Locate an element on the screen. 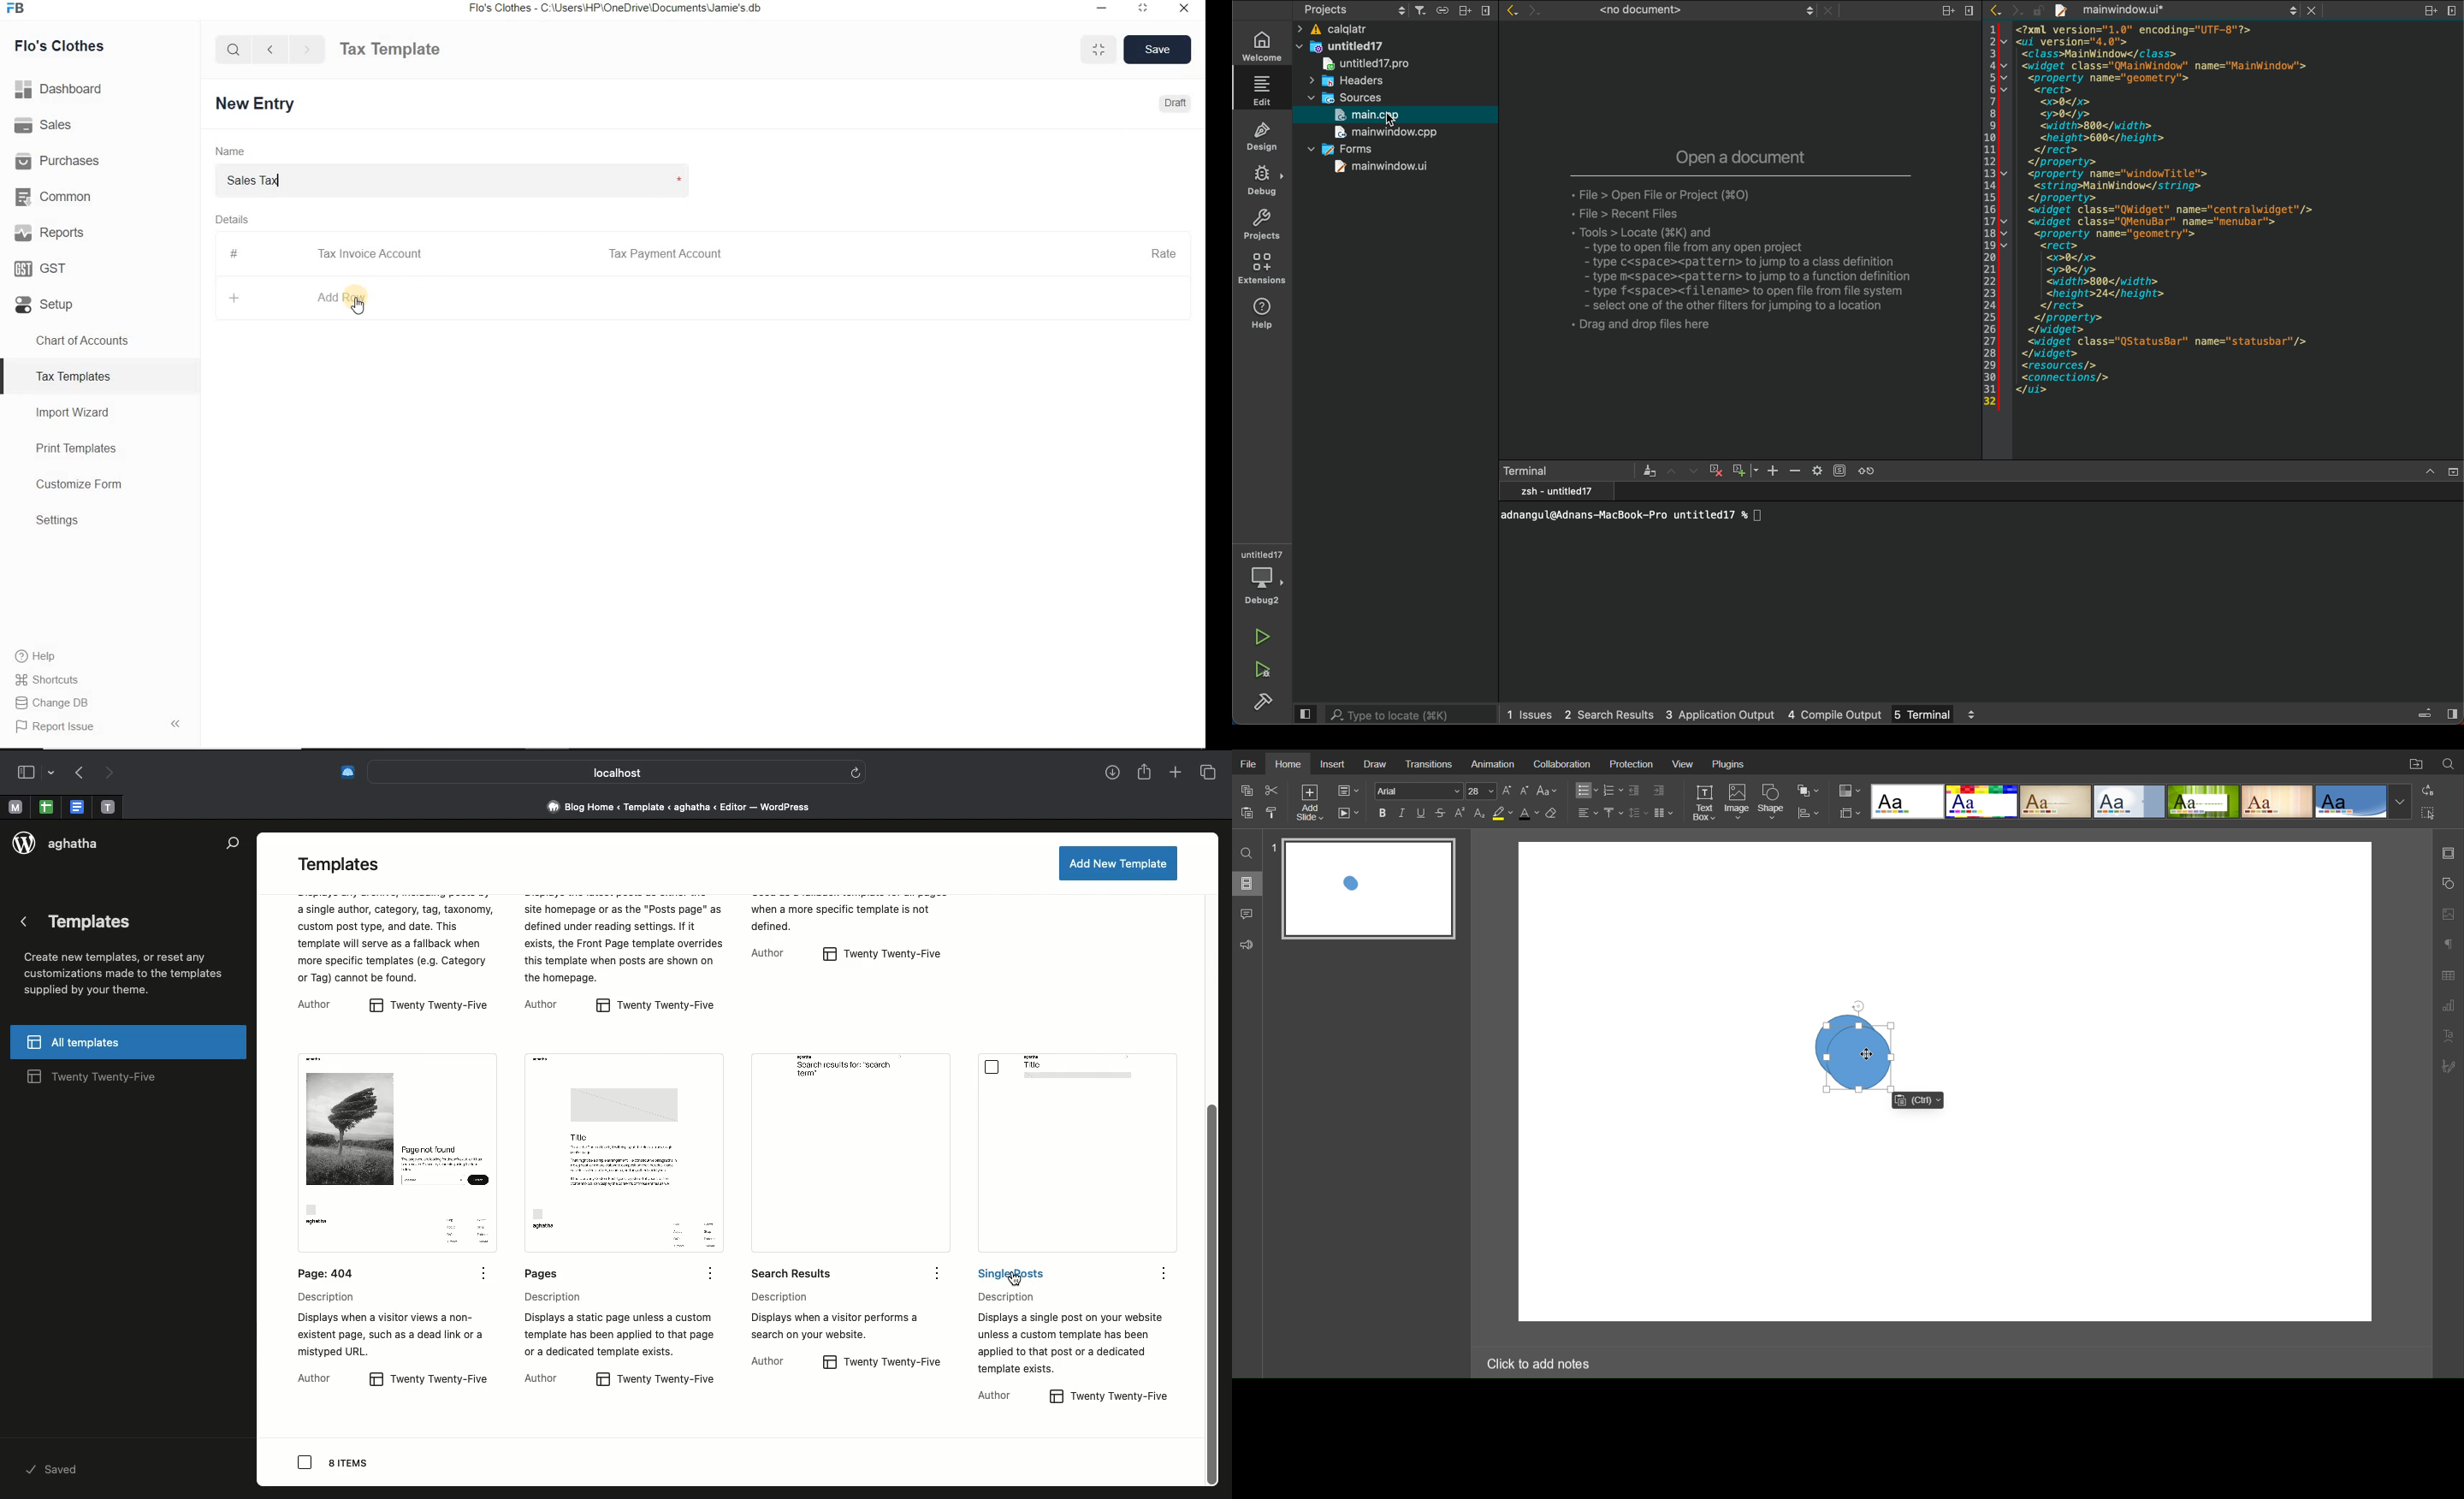 The width and height of the screenshot is (2464, 1512). Flo's Clothes is located at coordinates (57, 46).